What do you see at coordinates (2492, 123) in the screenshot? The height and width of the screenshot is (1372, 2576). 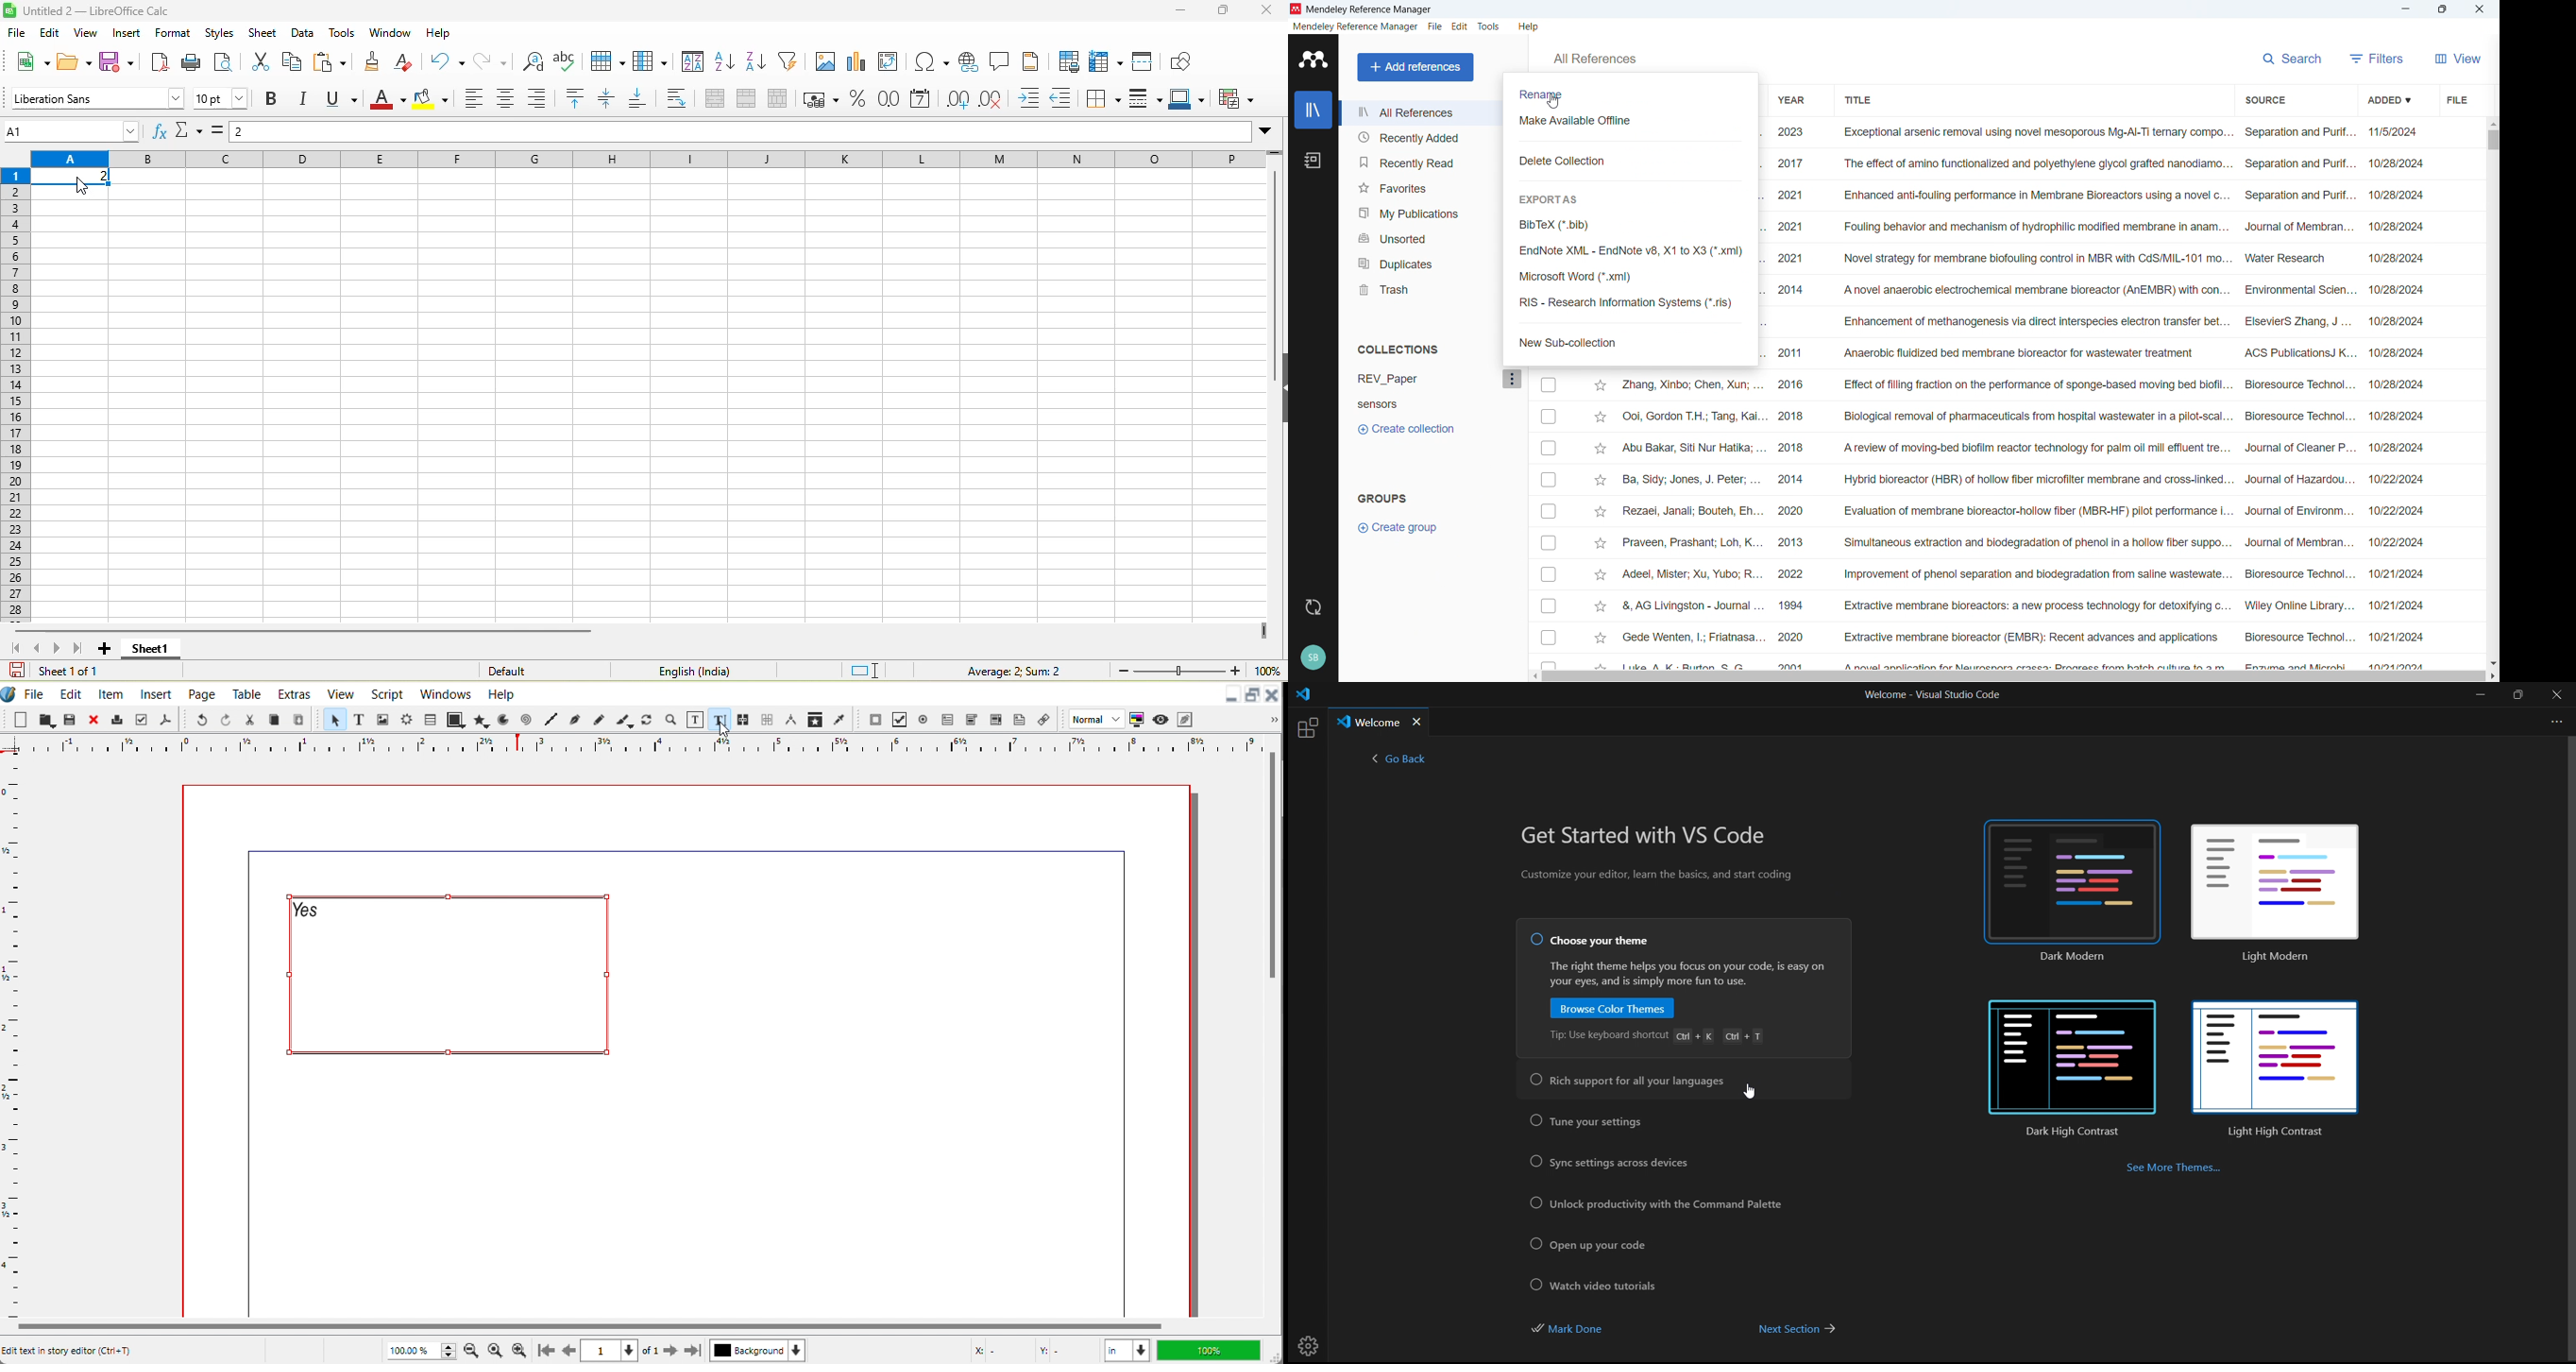 I see `Scroll up ` at bounding box center [2492, 123].